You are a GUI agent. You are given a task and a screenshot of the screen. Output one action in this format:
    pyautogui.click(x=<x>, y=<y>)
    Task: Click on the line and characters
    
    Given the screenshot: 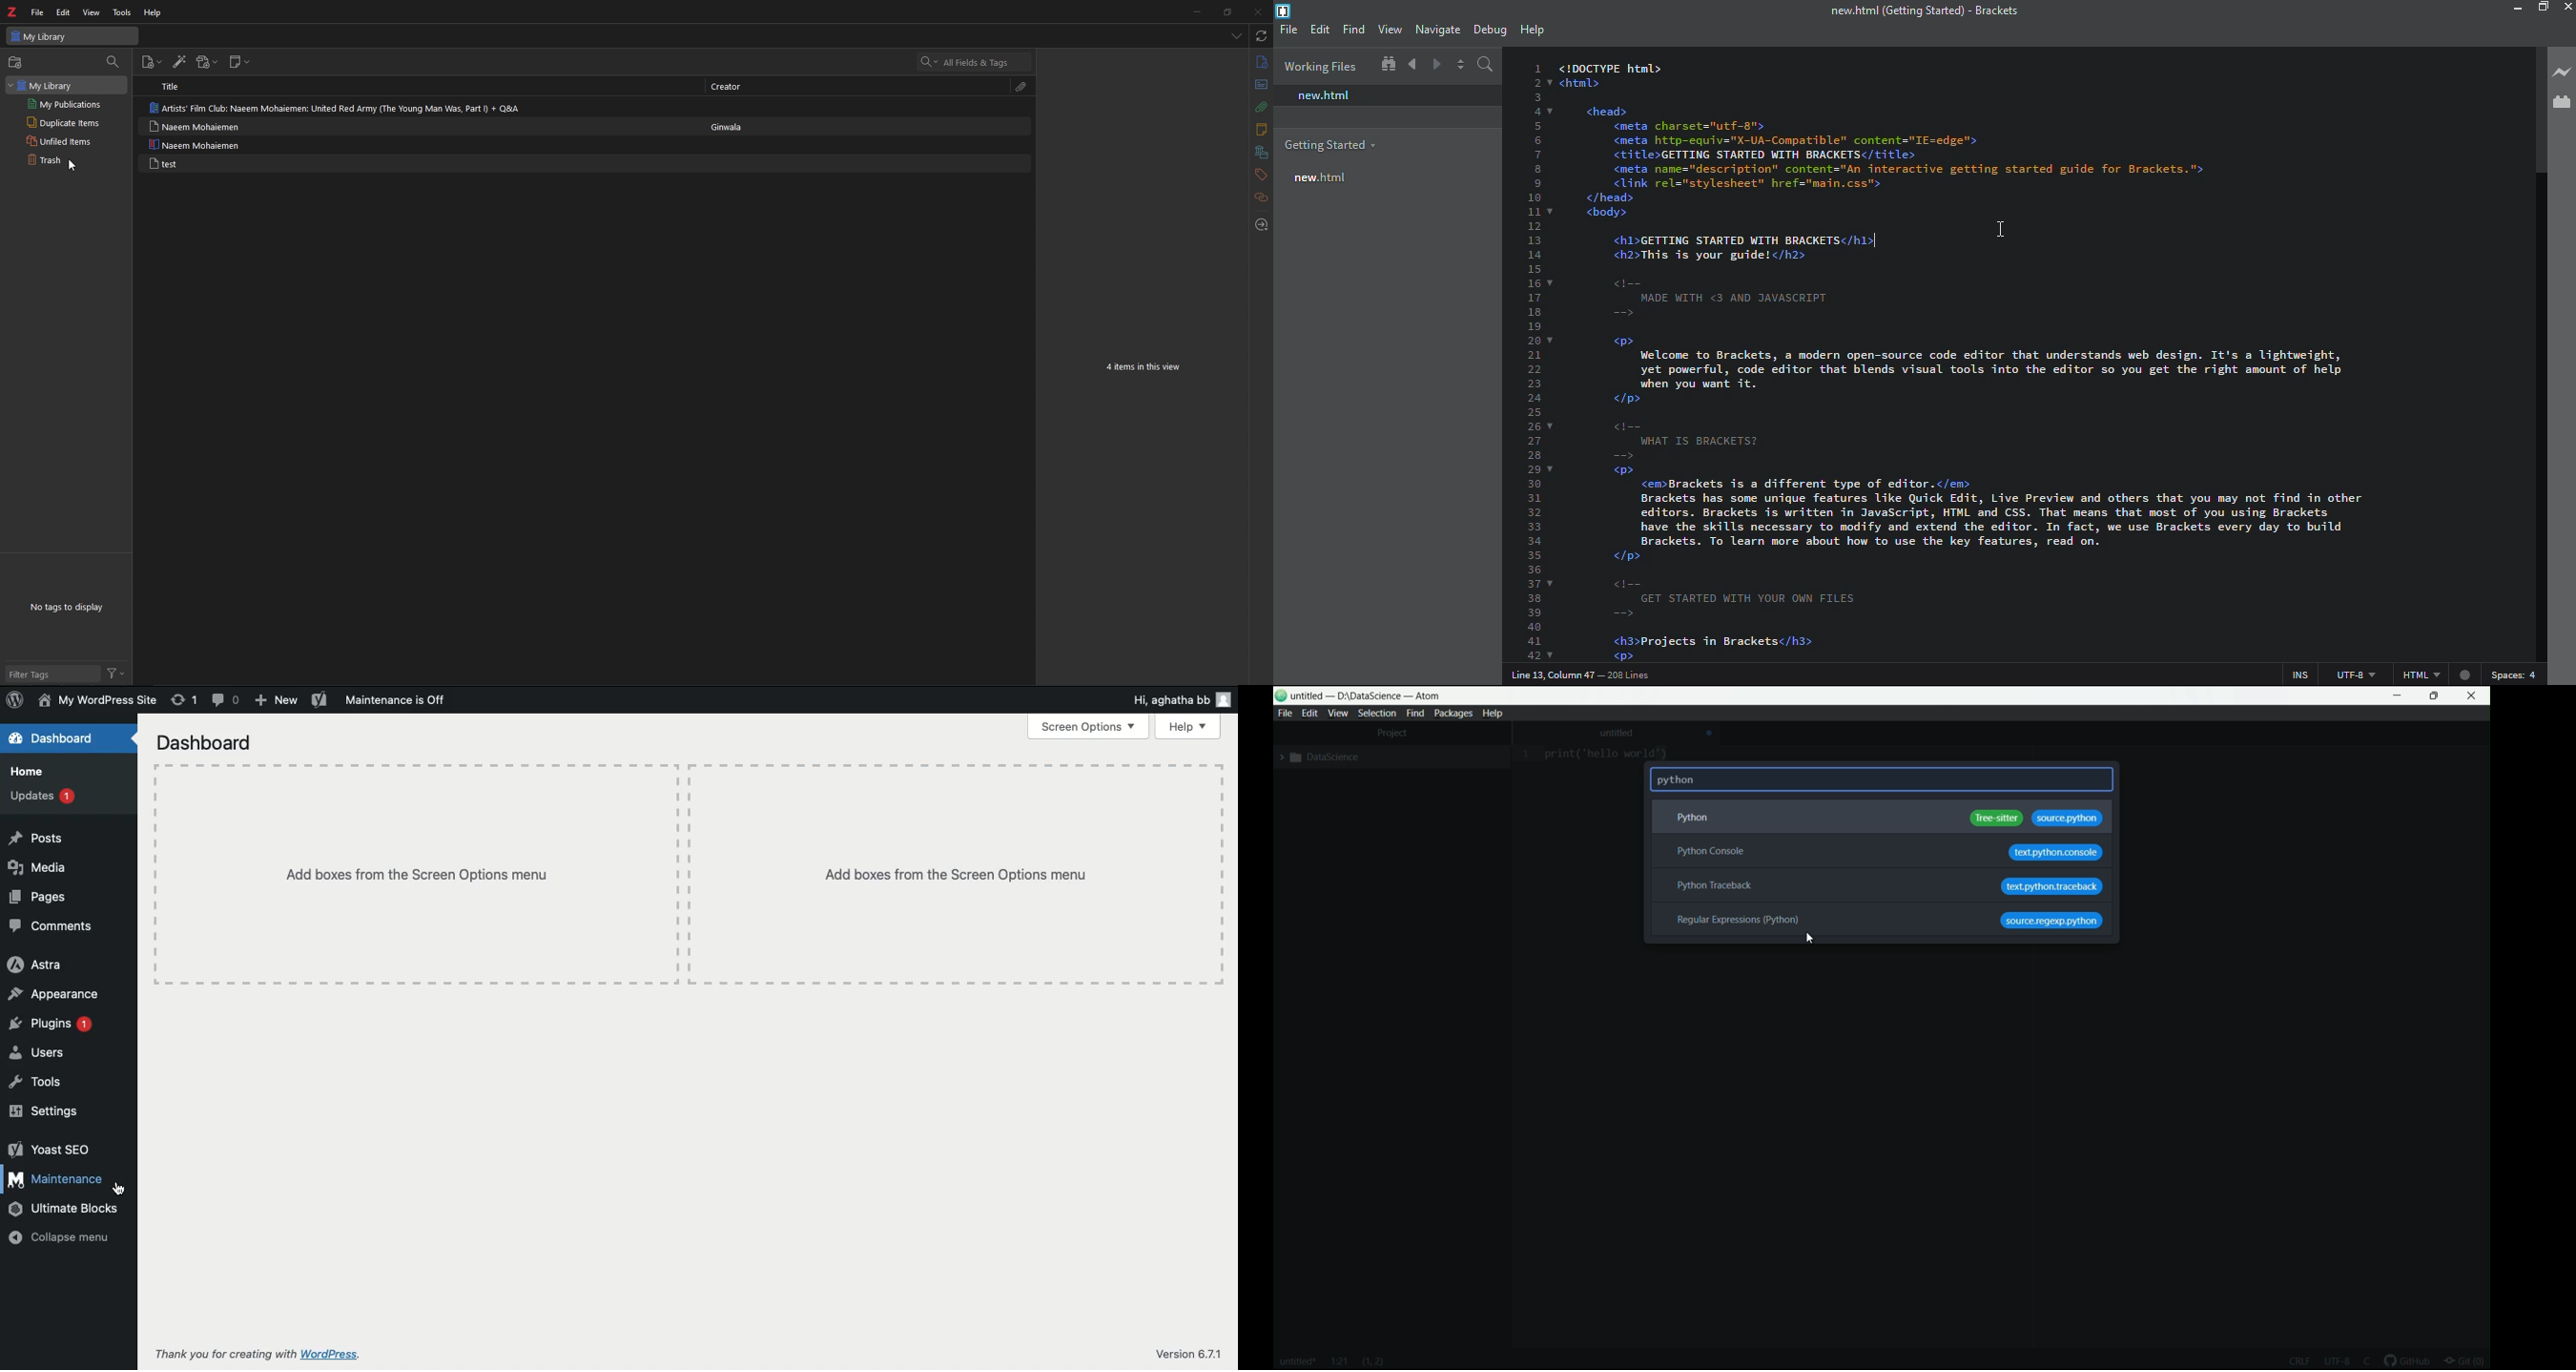 What is the action you would take?
    pyautogui.click(x=1373, y=1362)
    